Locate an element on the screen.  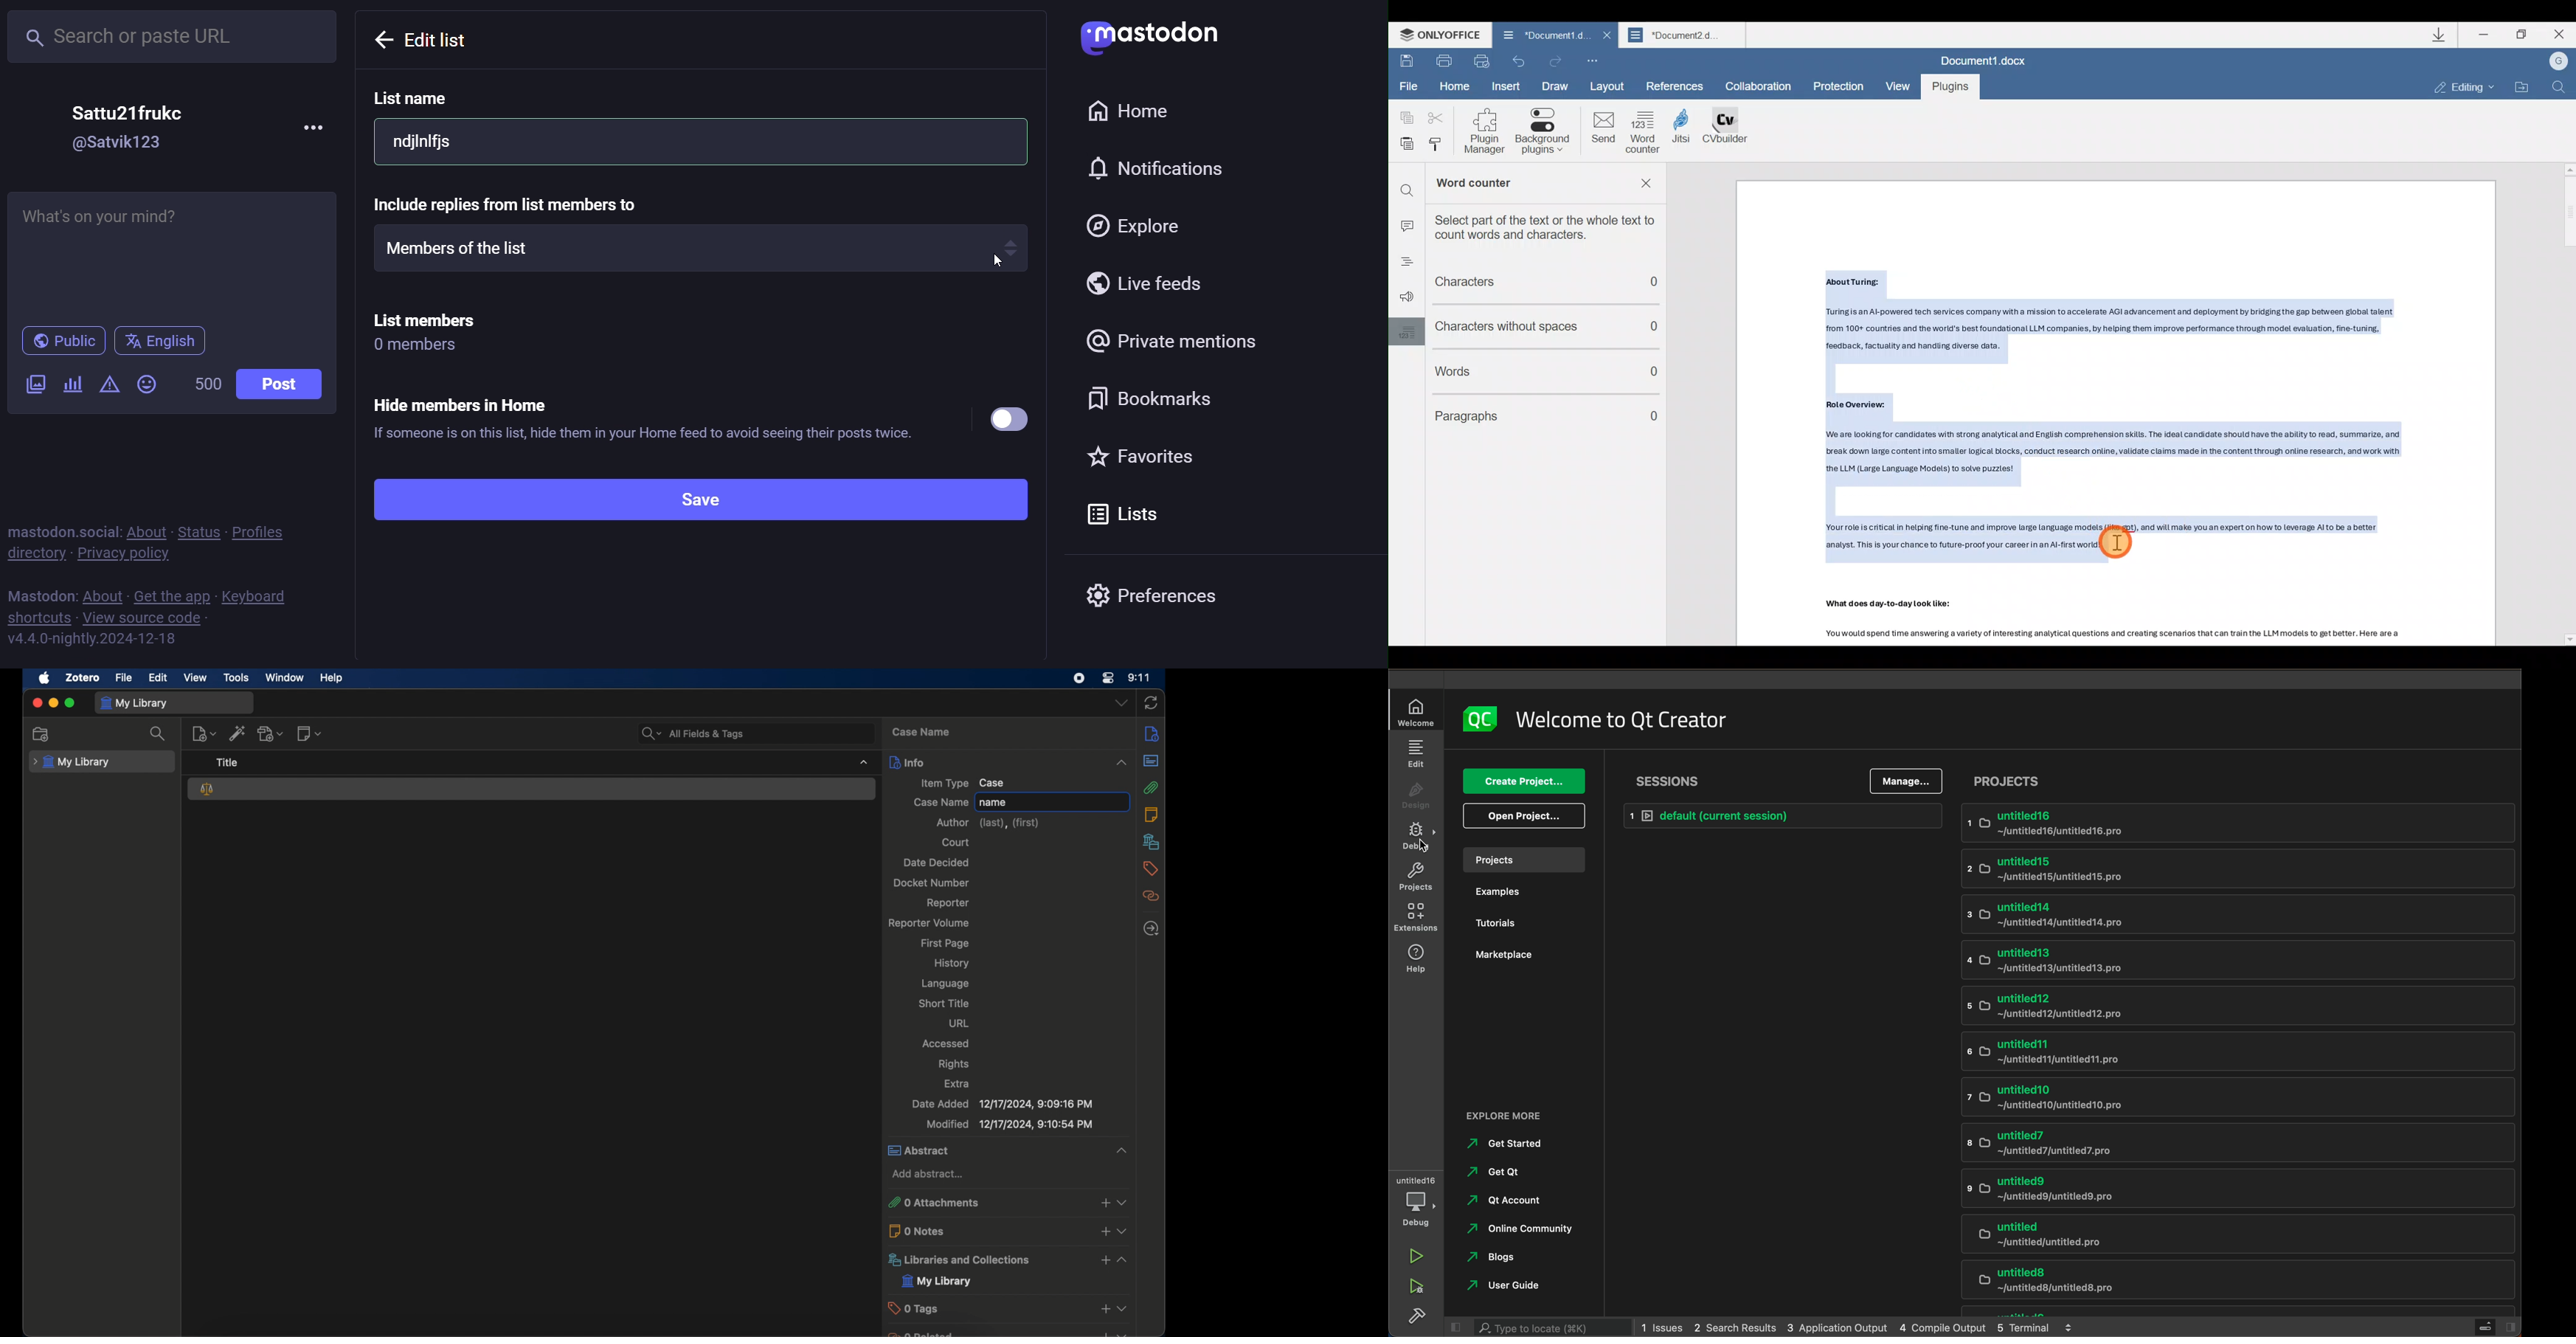
tags is located at coordinates (1009, 1308).